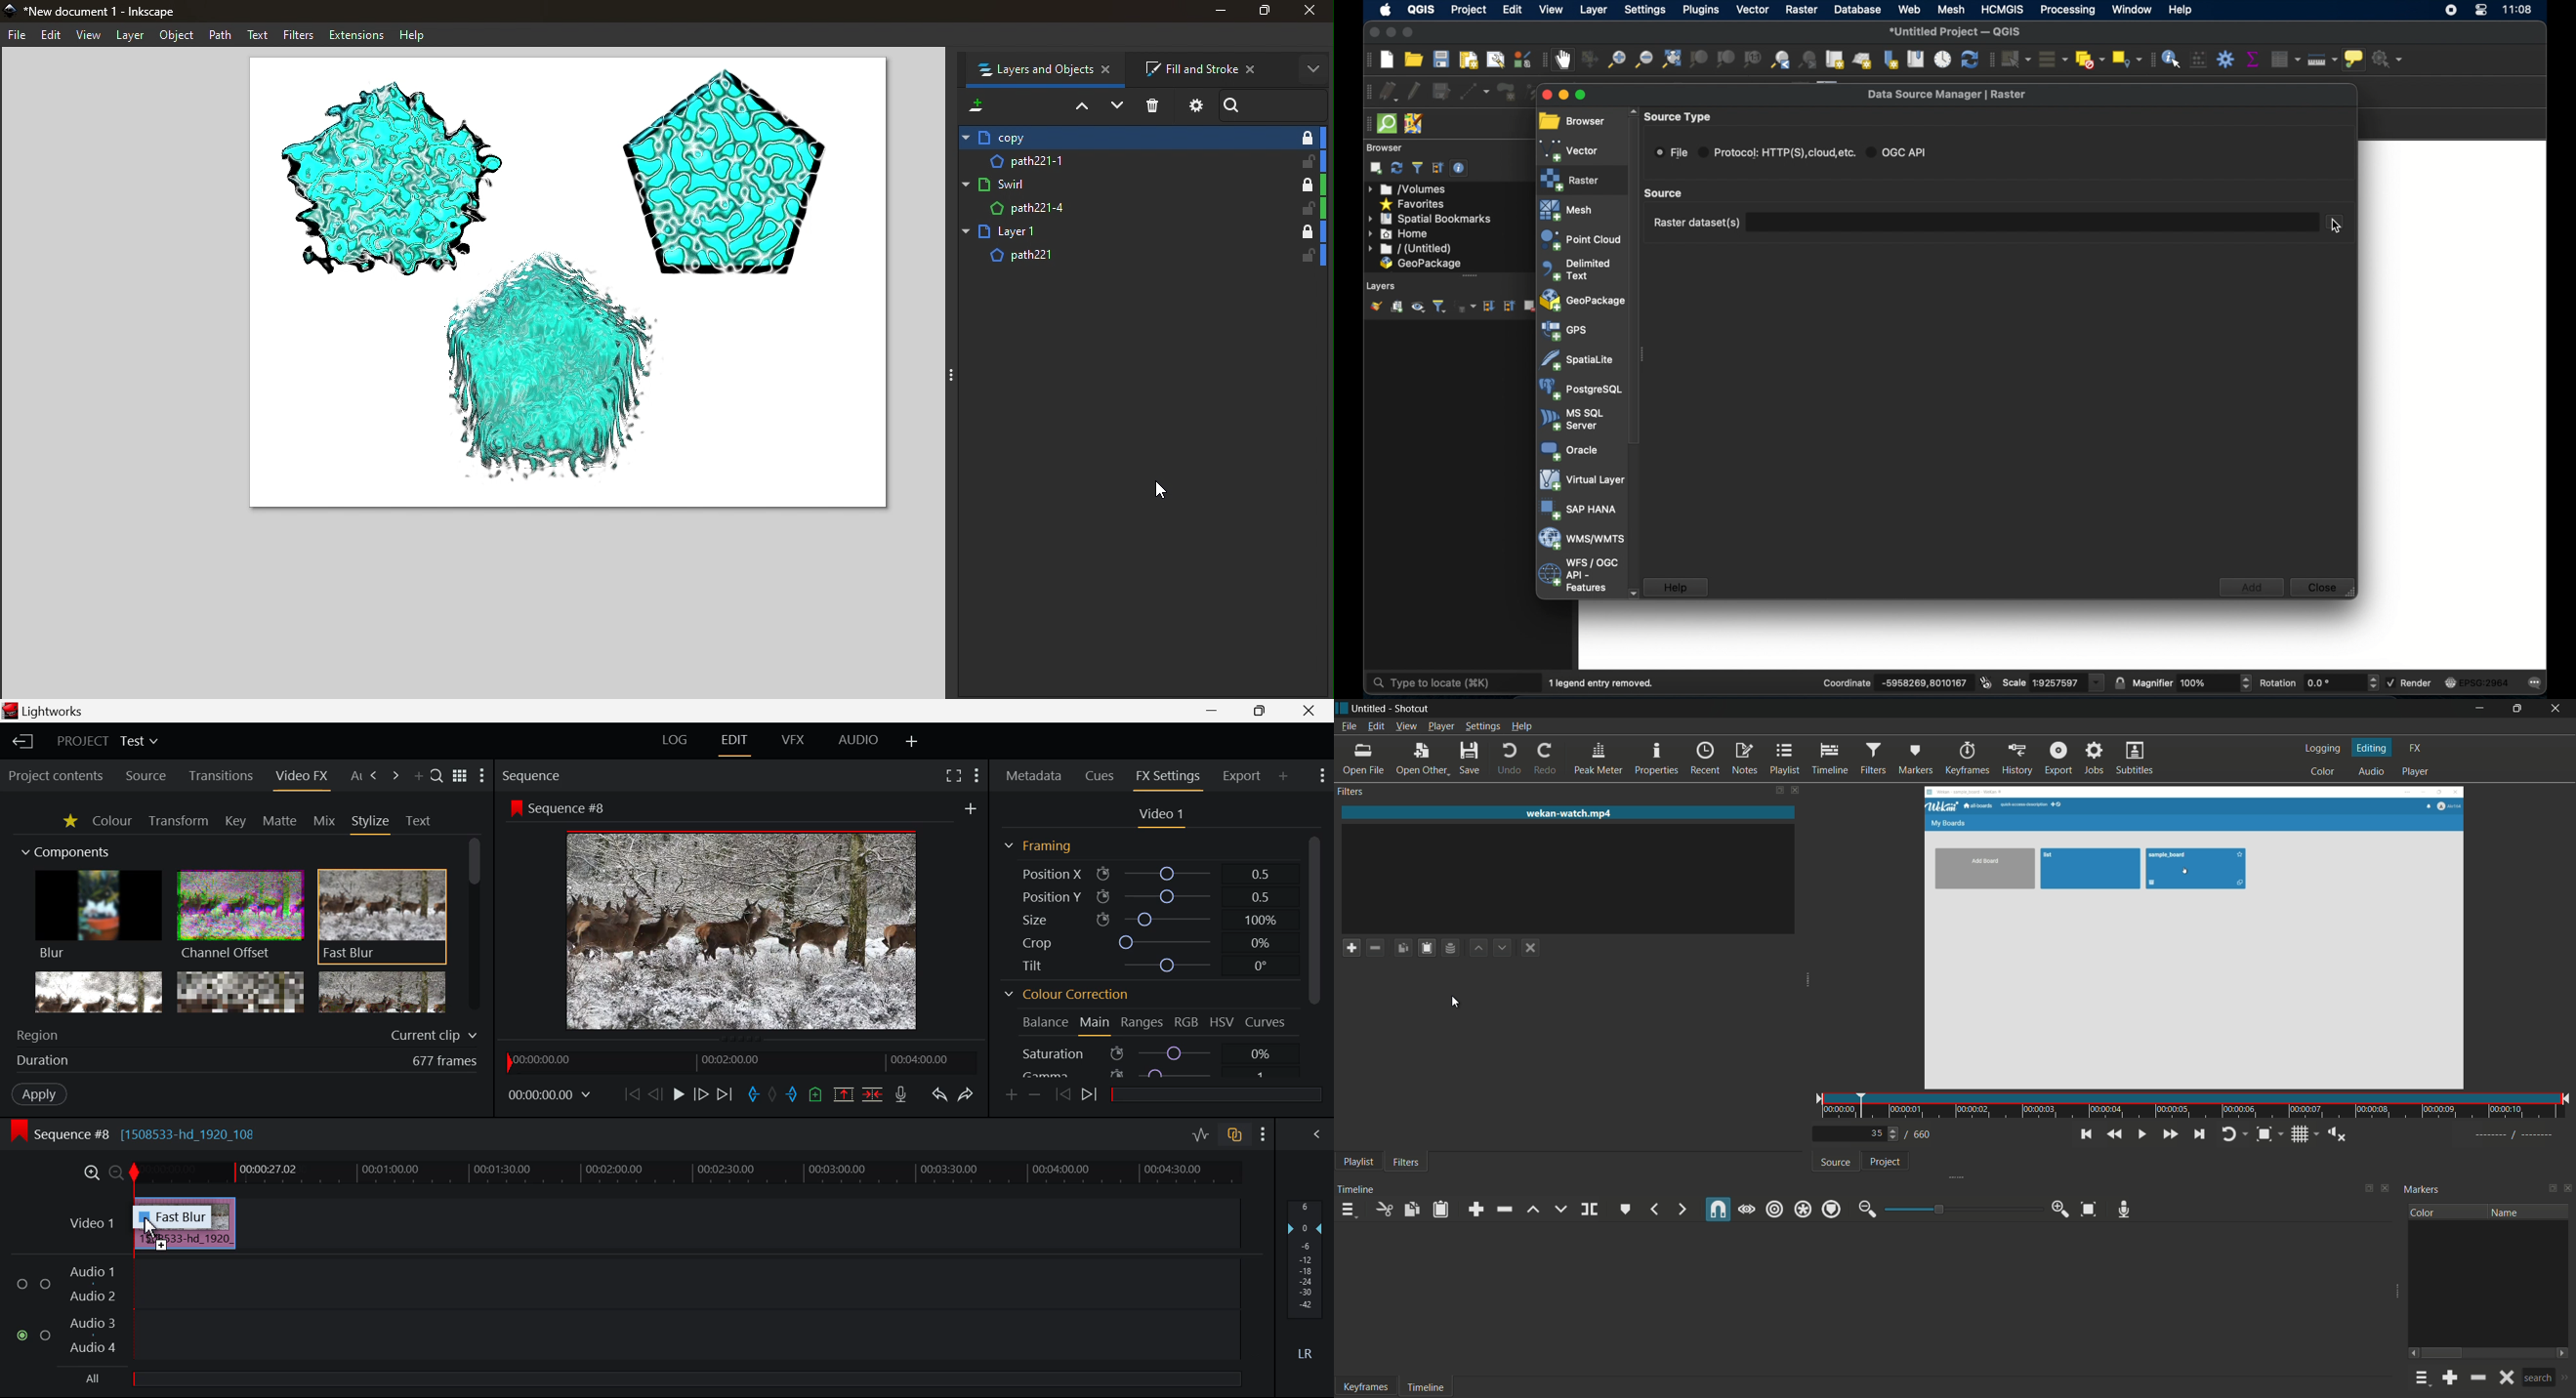  Describe the element at coordinates (1358, 1162) in the screenshot. I see `playlist` at that location.